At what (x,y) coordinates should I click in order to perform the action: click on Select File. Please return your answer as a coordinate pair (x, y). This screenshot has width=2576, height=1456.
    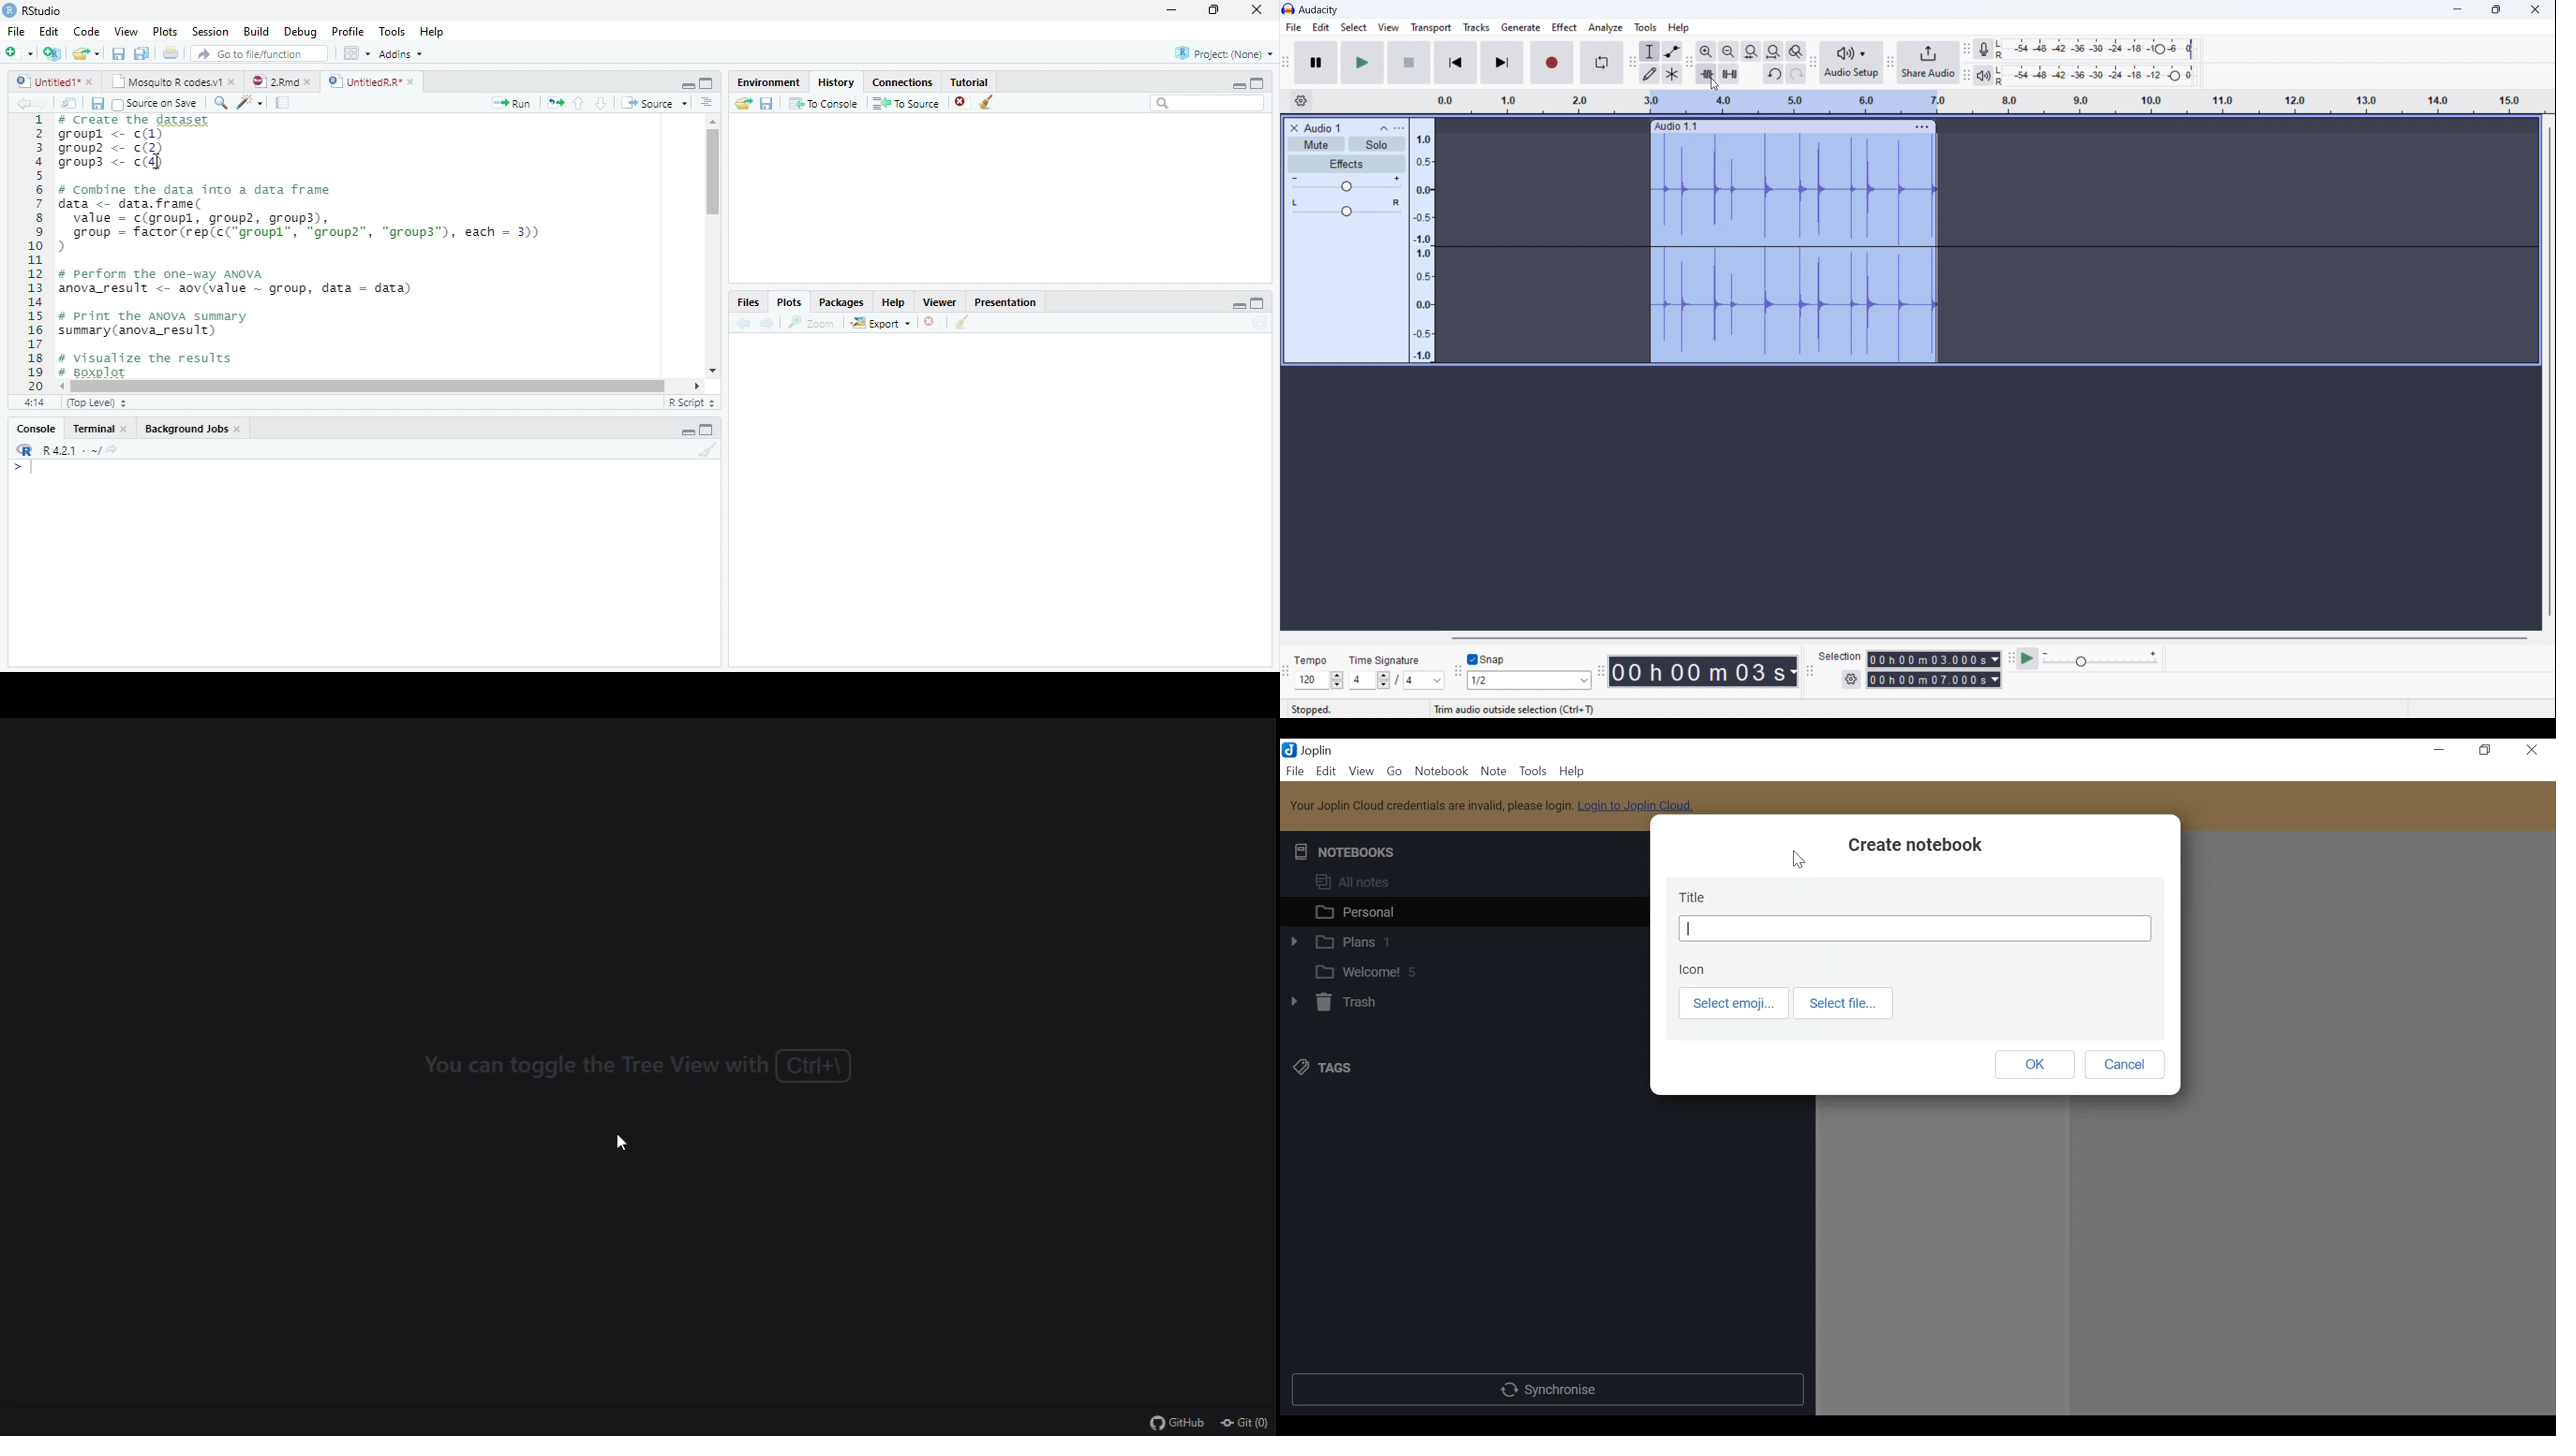
    Looking at the image, I should click on (1844, 1004).